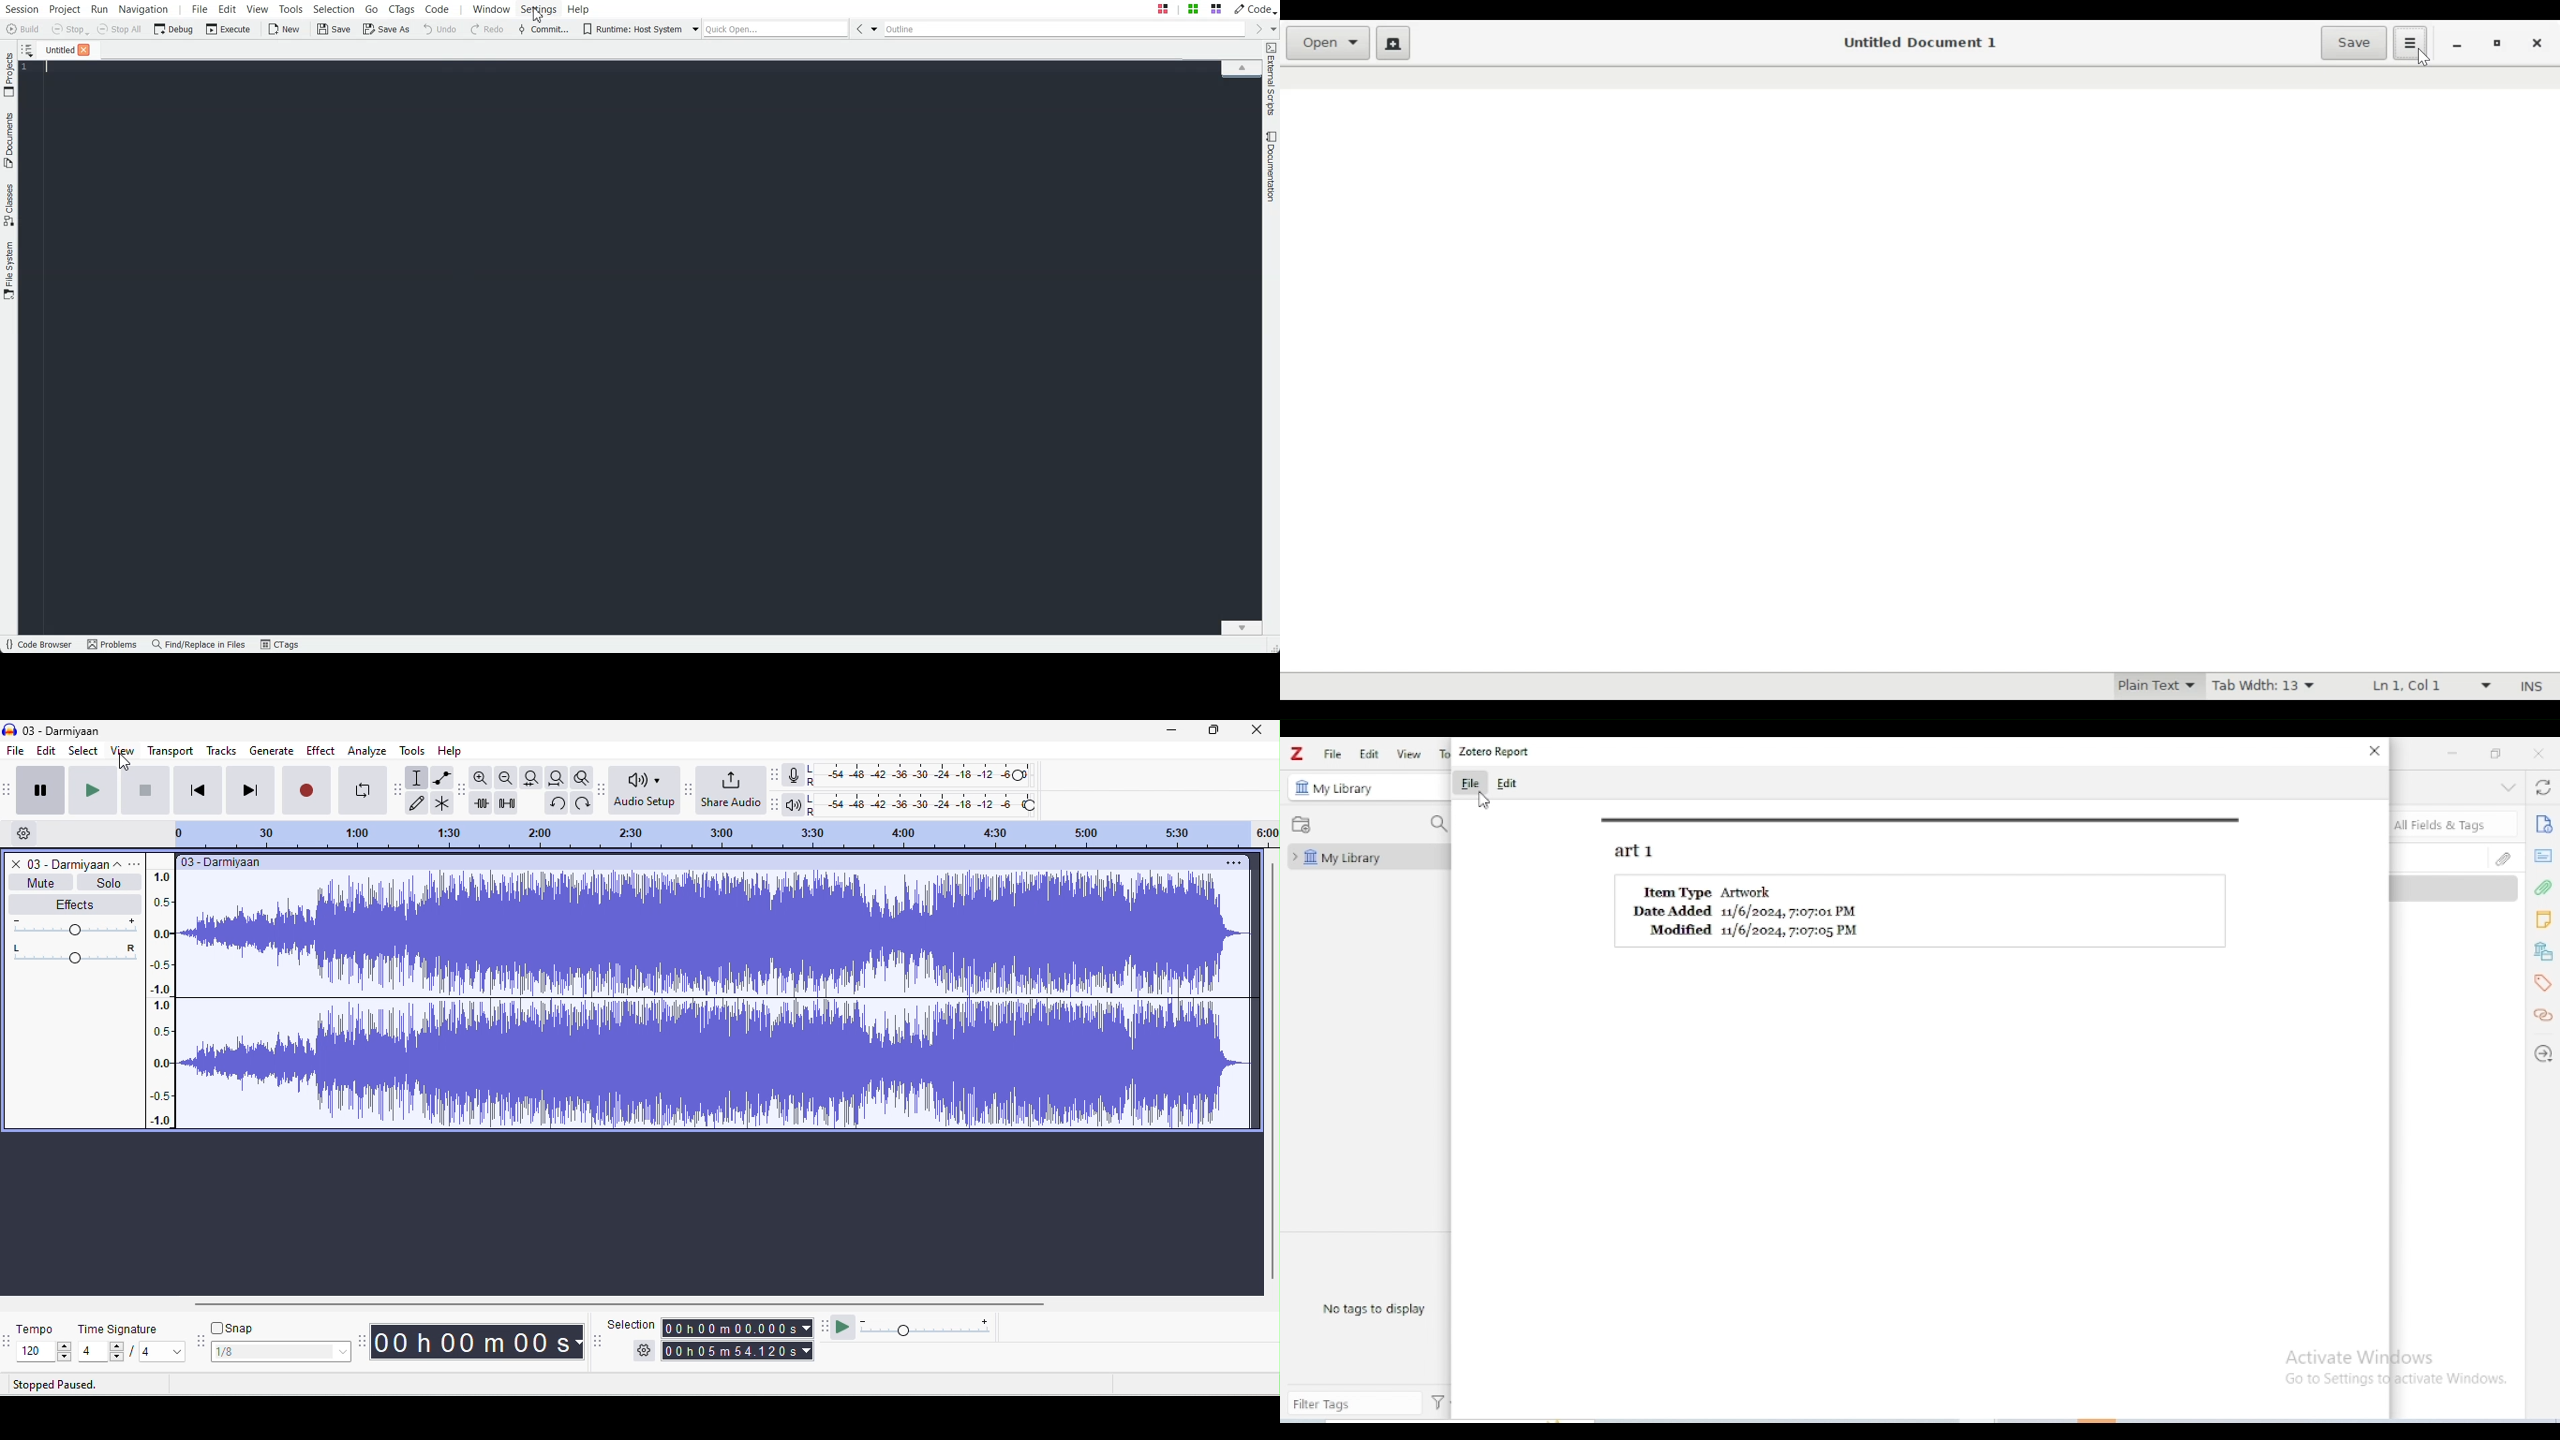  I want to click on fit to track width, so click(532, 777).